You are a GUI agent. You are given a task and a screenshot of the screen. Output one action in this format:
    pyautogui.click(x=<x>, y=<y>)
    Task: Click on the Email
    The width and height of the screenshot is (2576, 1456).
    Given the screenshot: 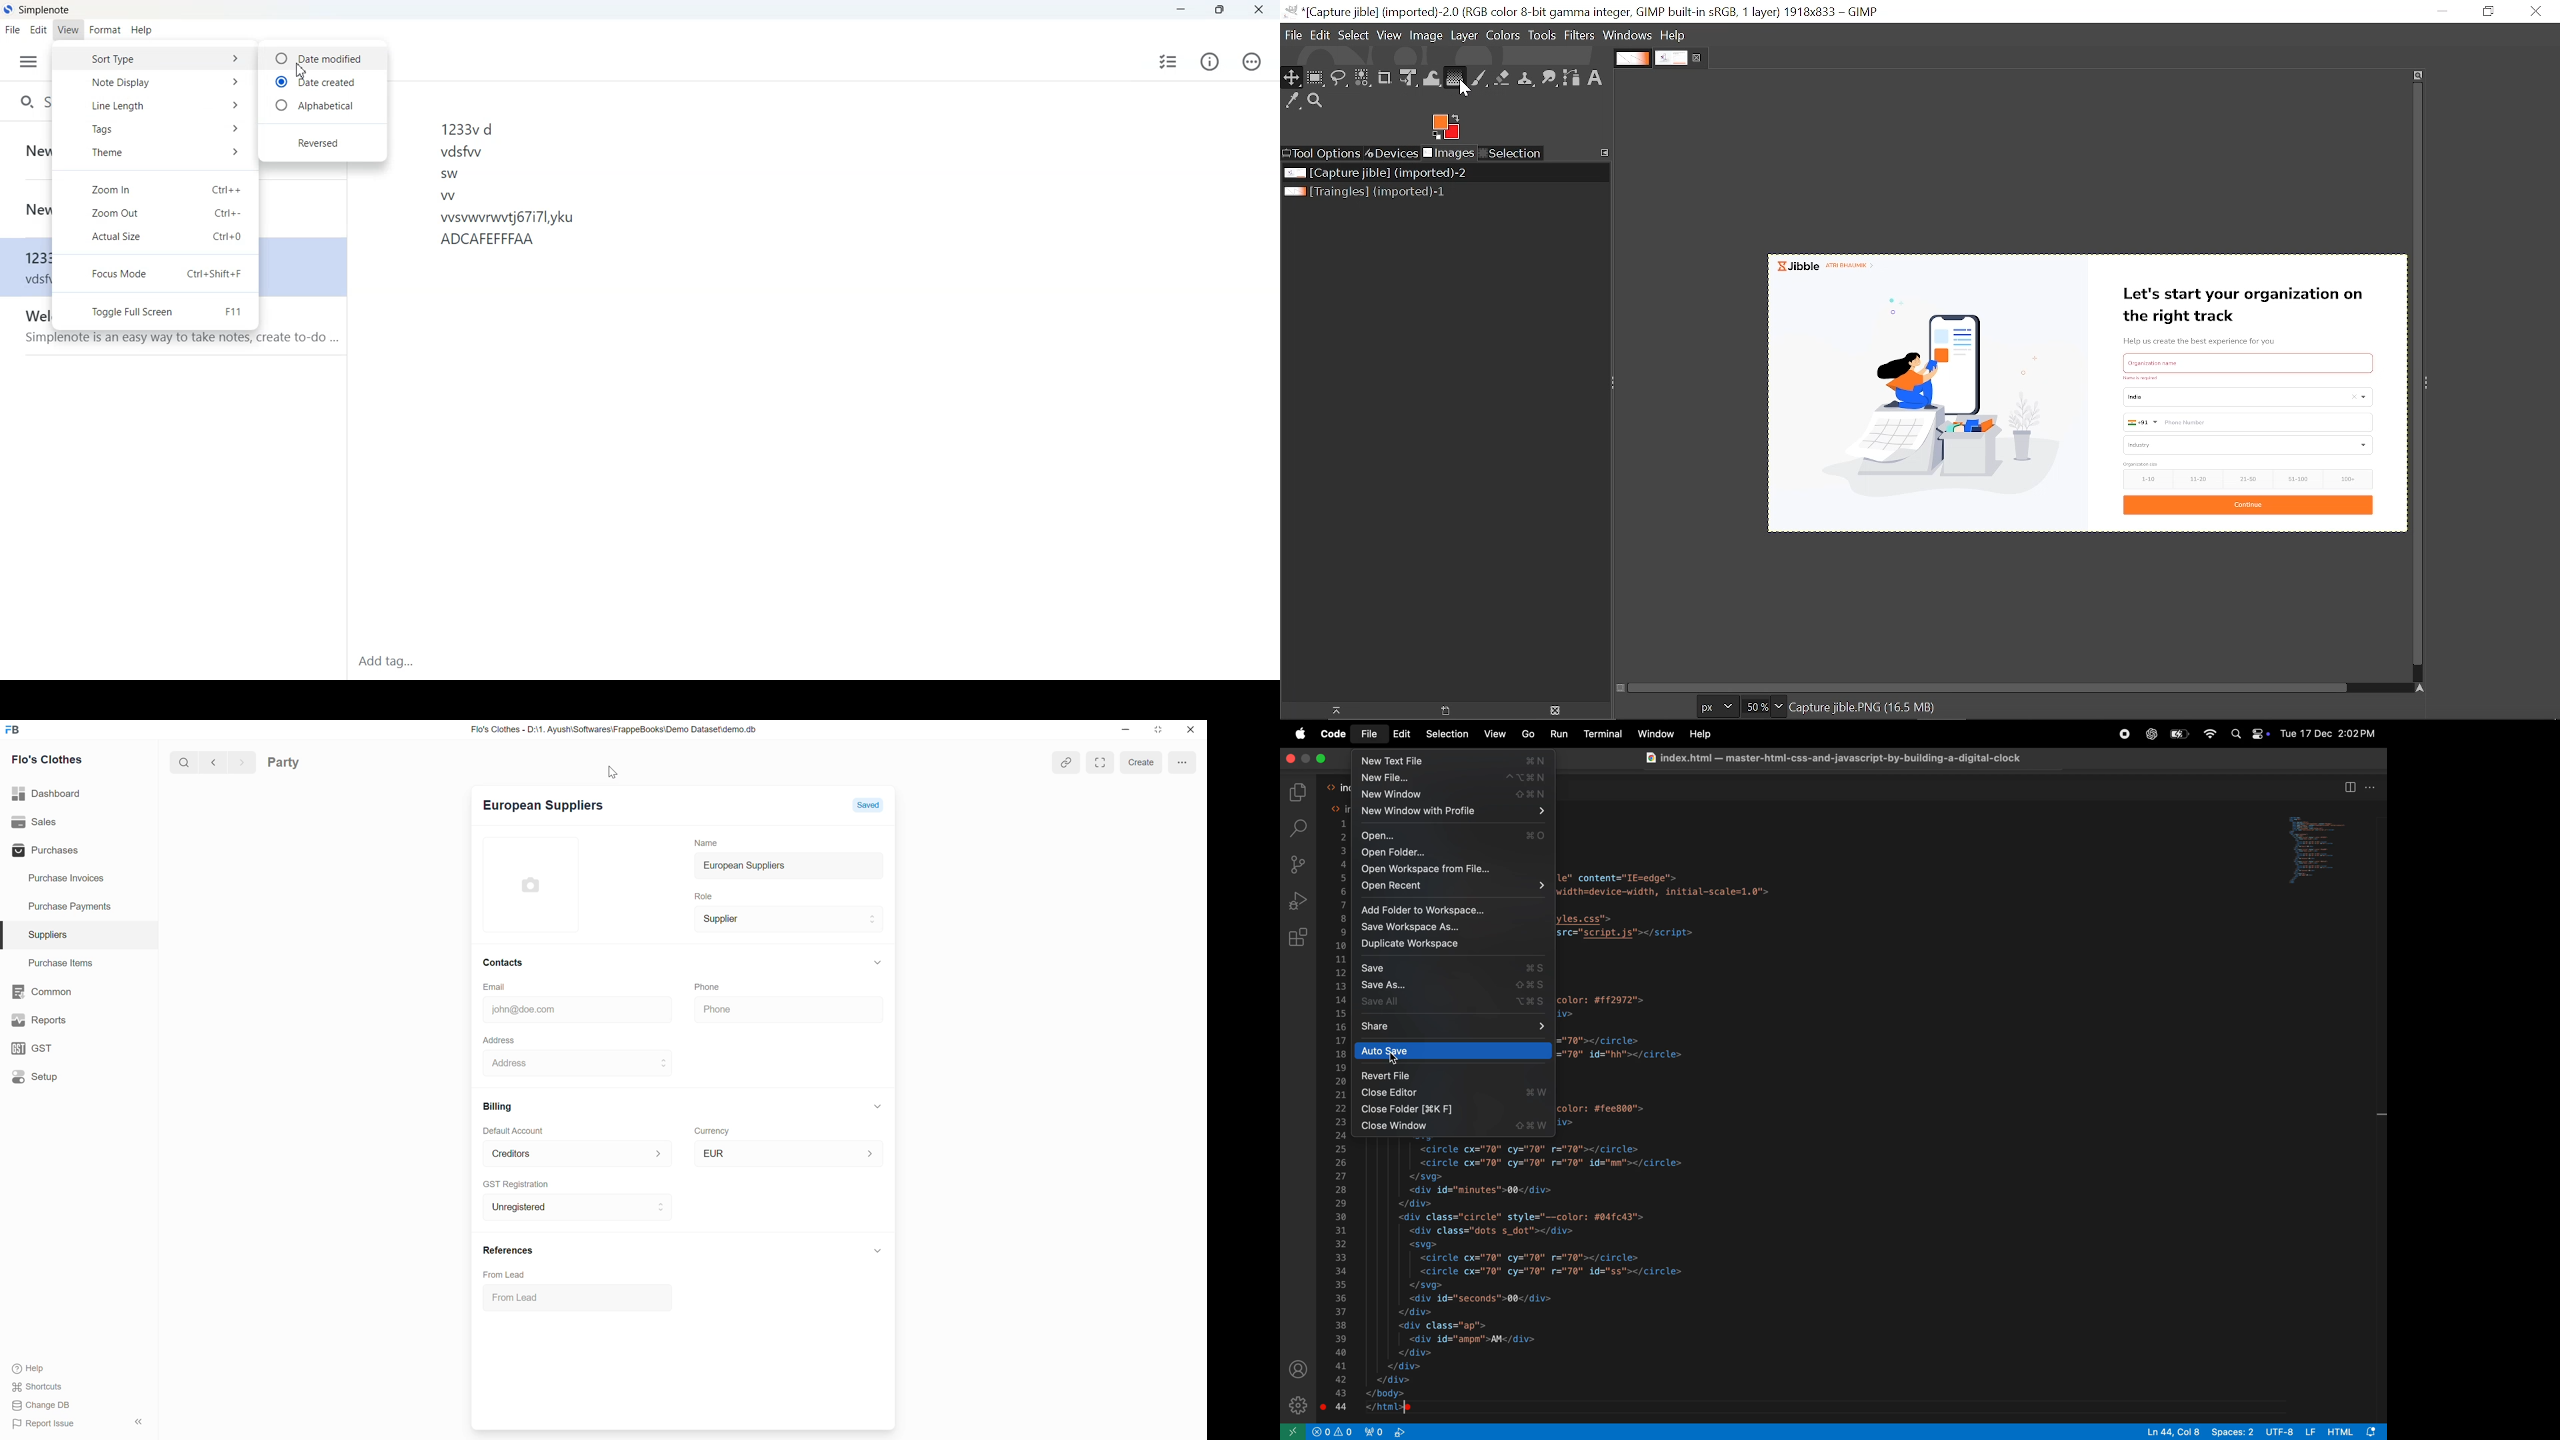 What is the action you would take?
    pyautogui.click(x=515, y=985)
    